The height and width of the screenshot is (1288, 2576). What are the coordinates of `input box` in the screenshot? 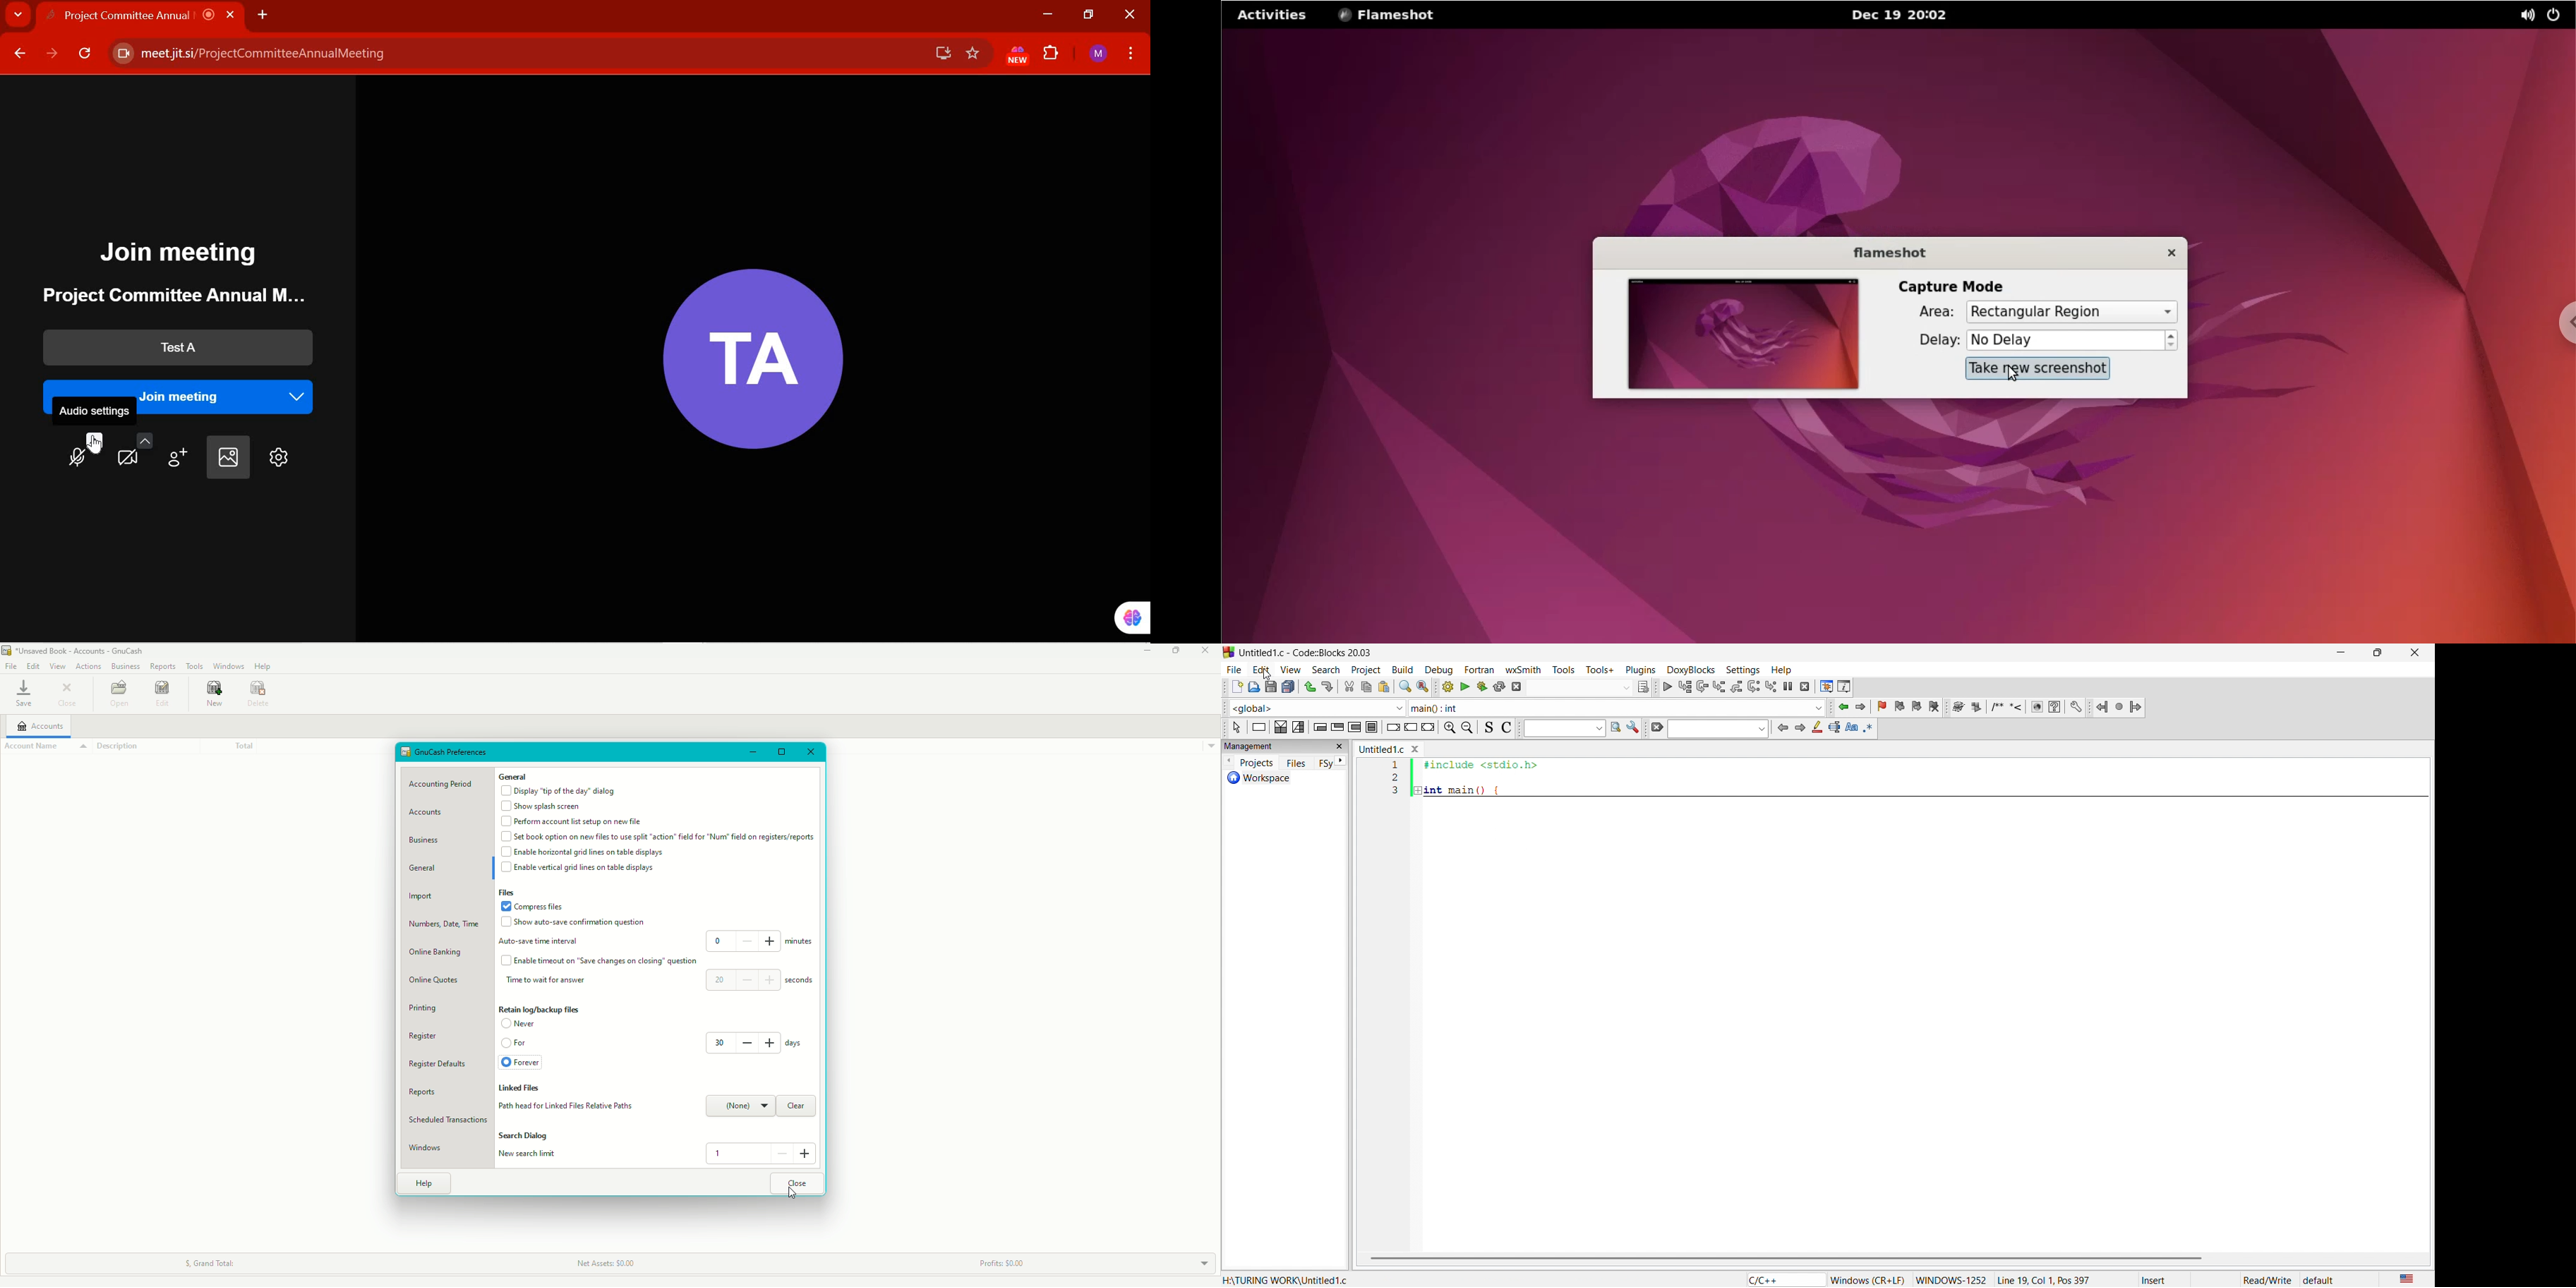 It's located at (1579, 686).